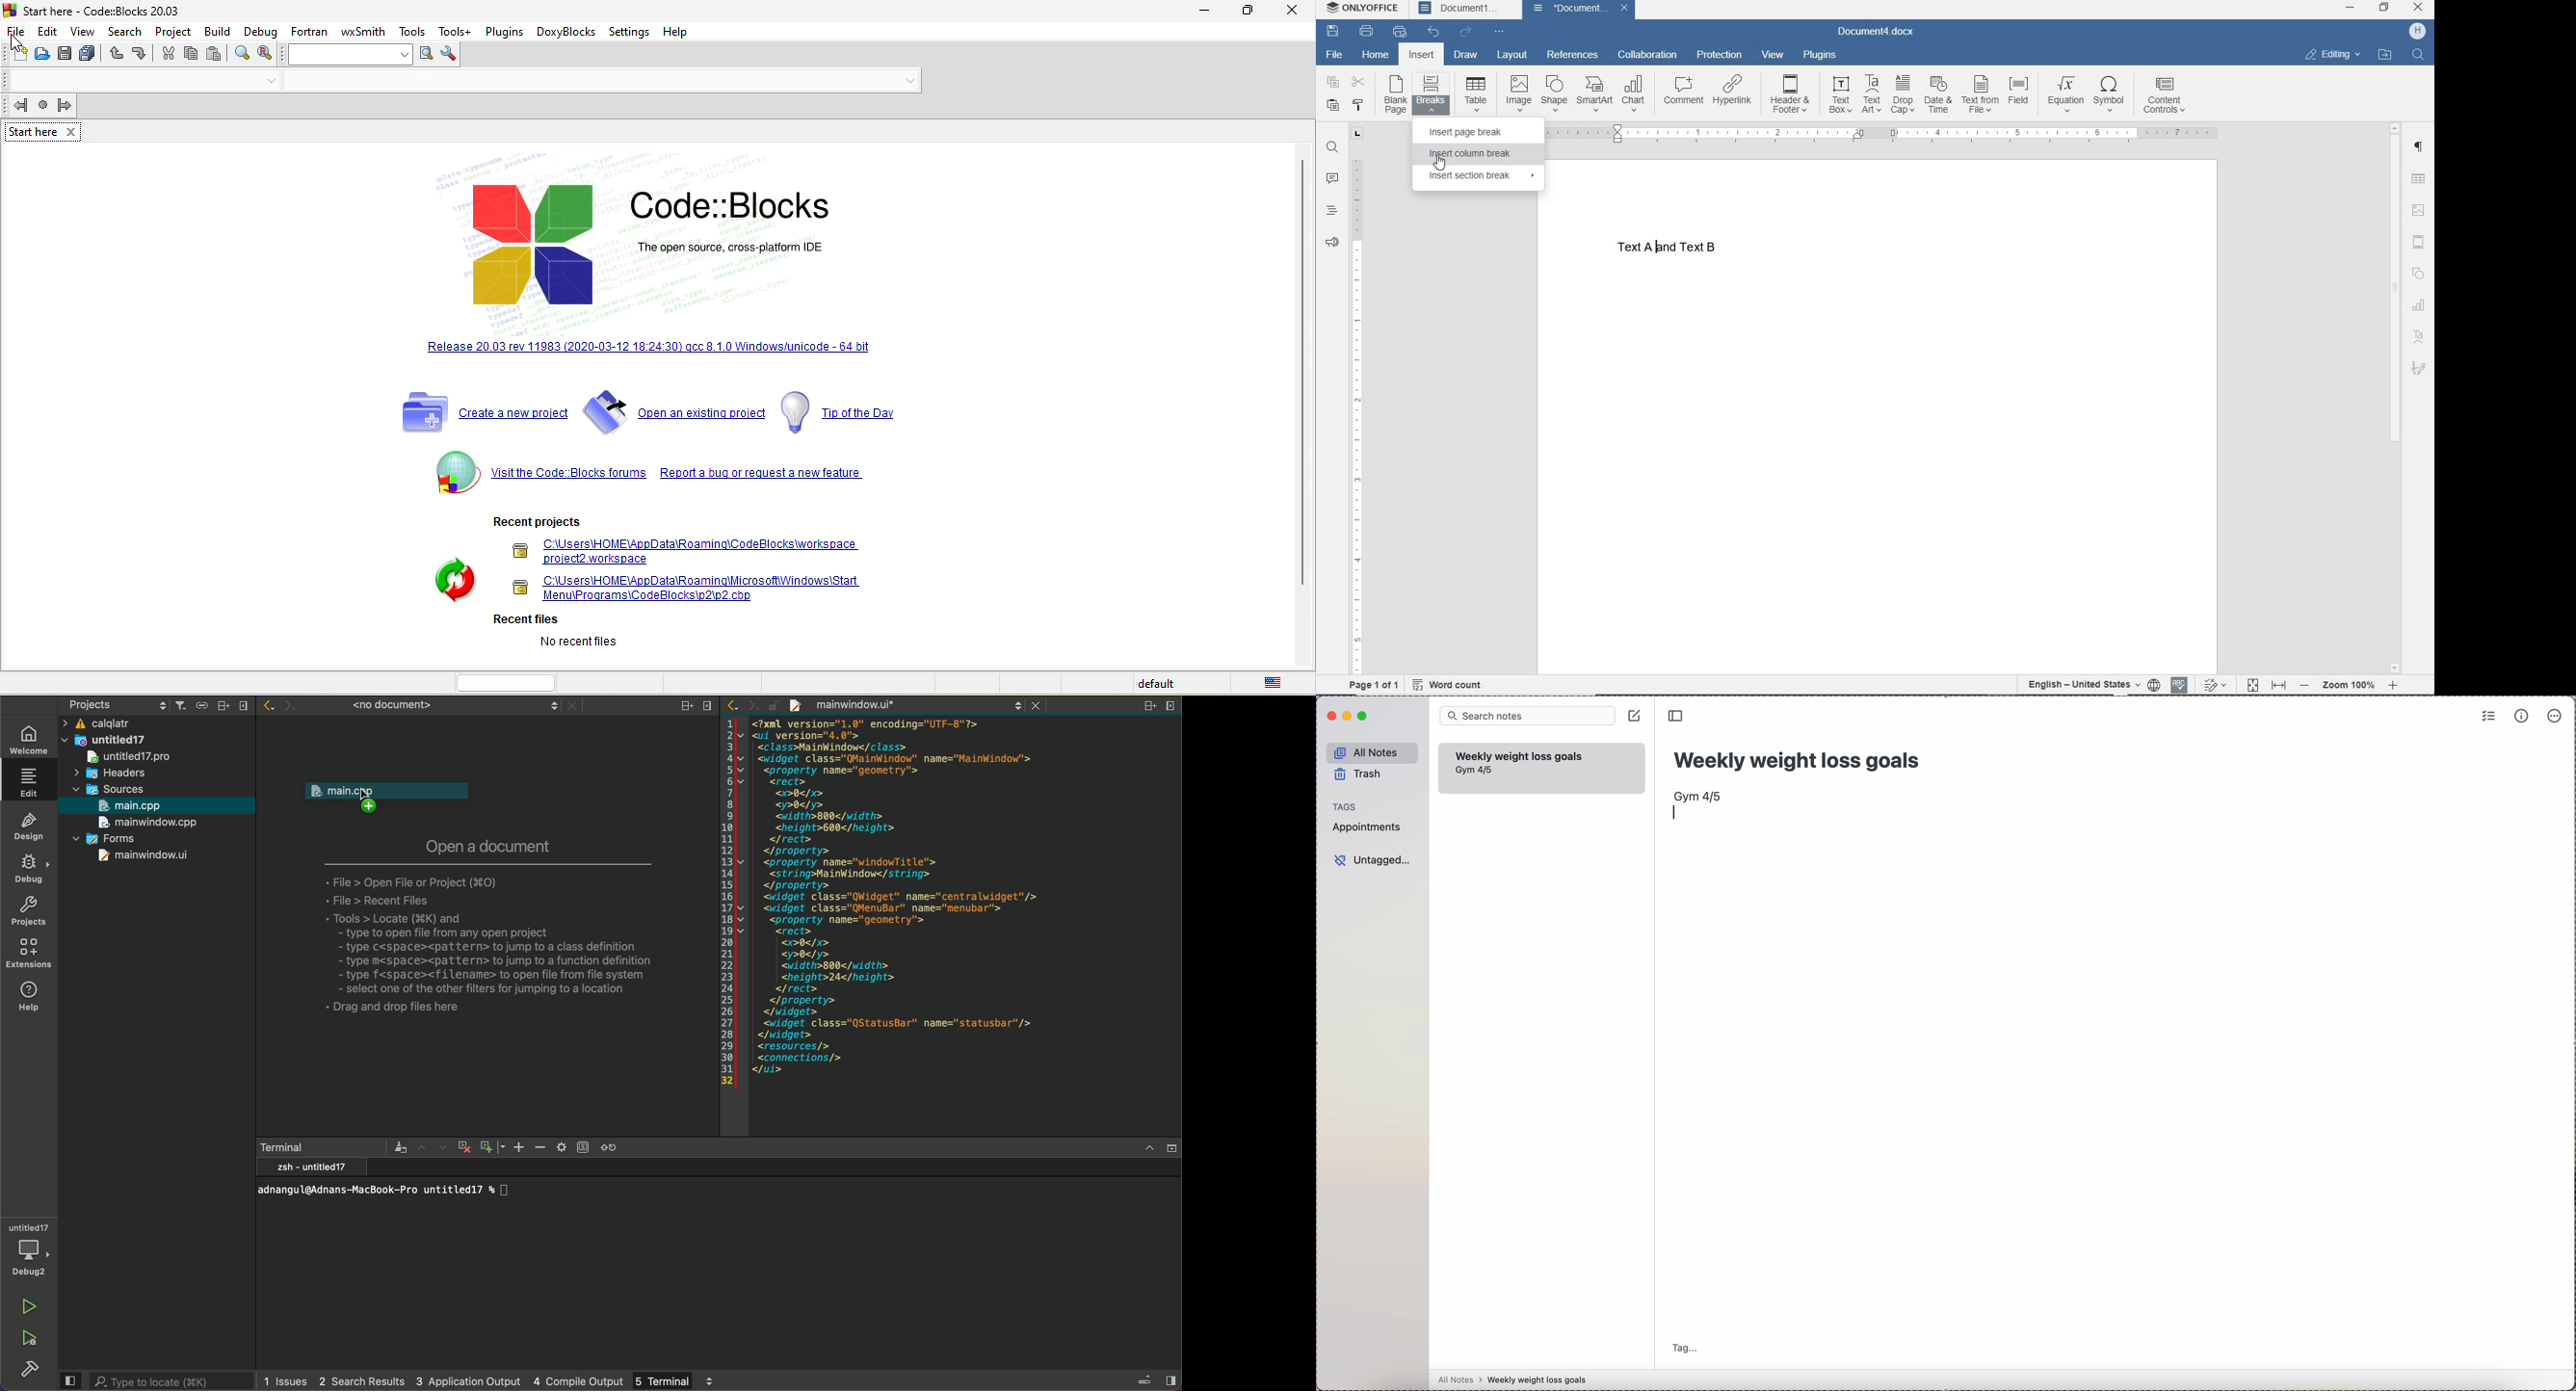 This screenshot has height=1400, width=2576. I want to click on help, so click(30, 998).